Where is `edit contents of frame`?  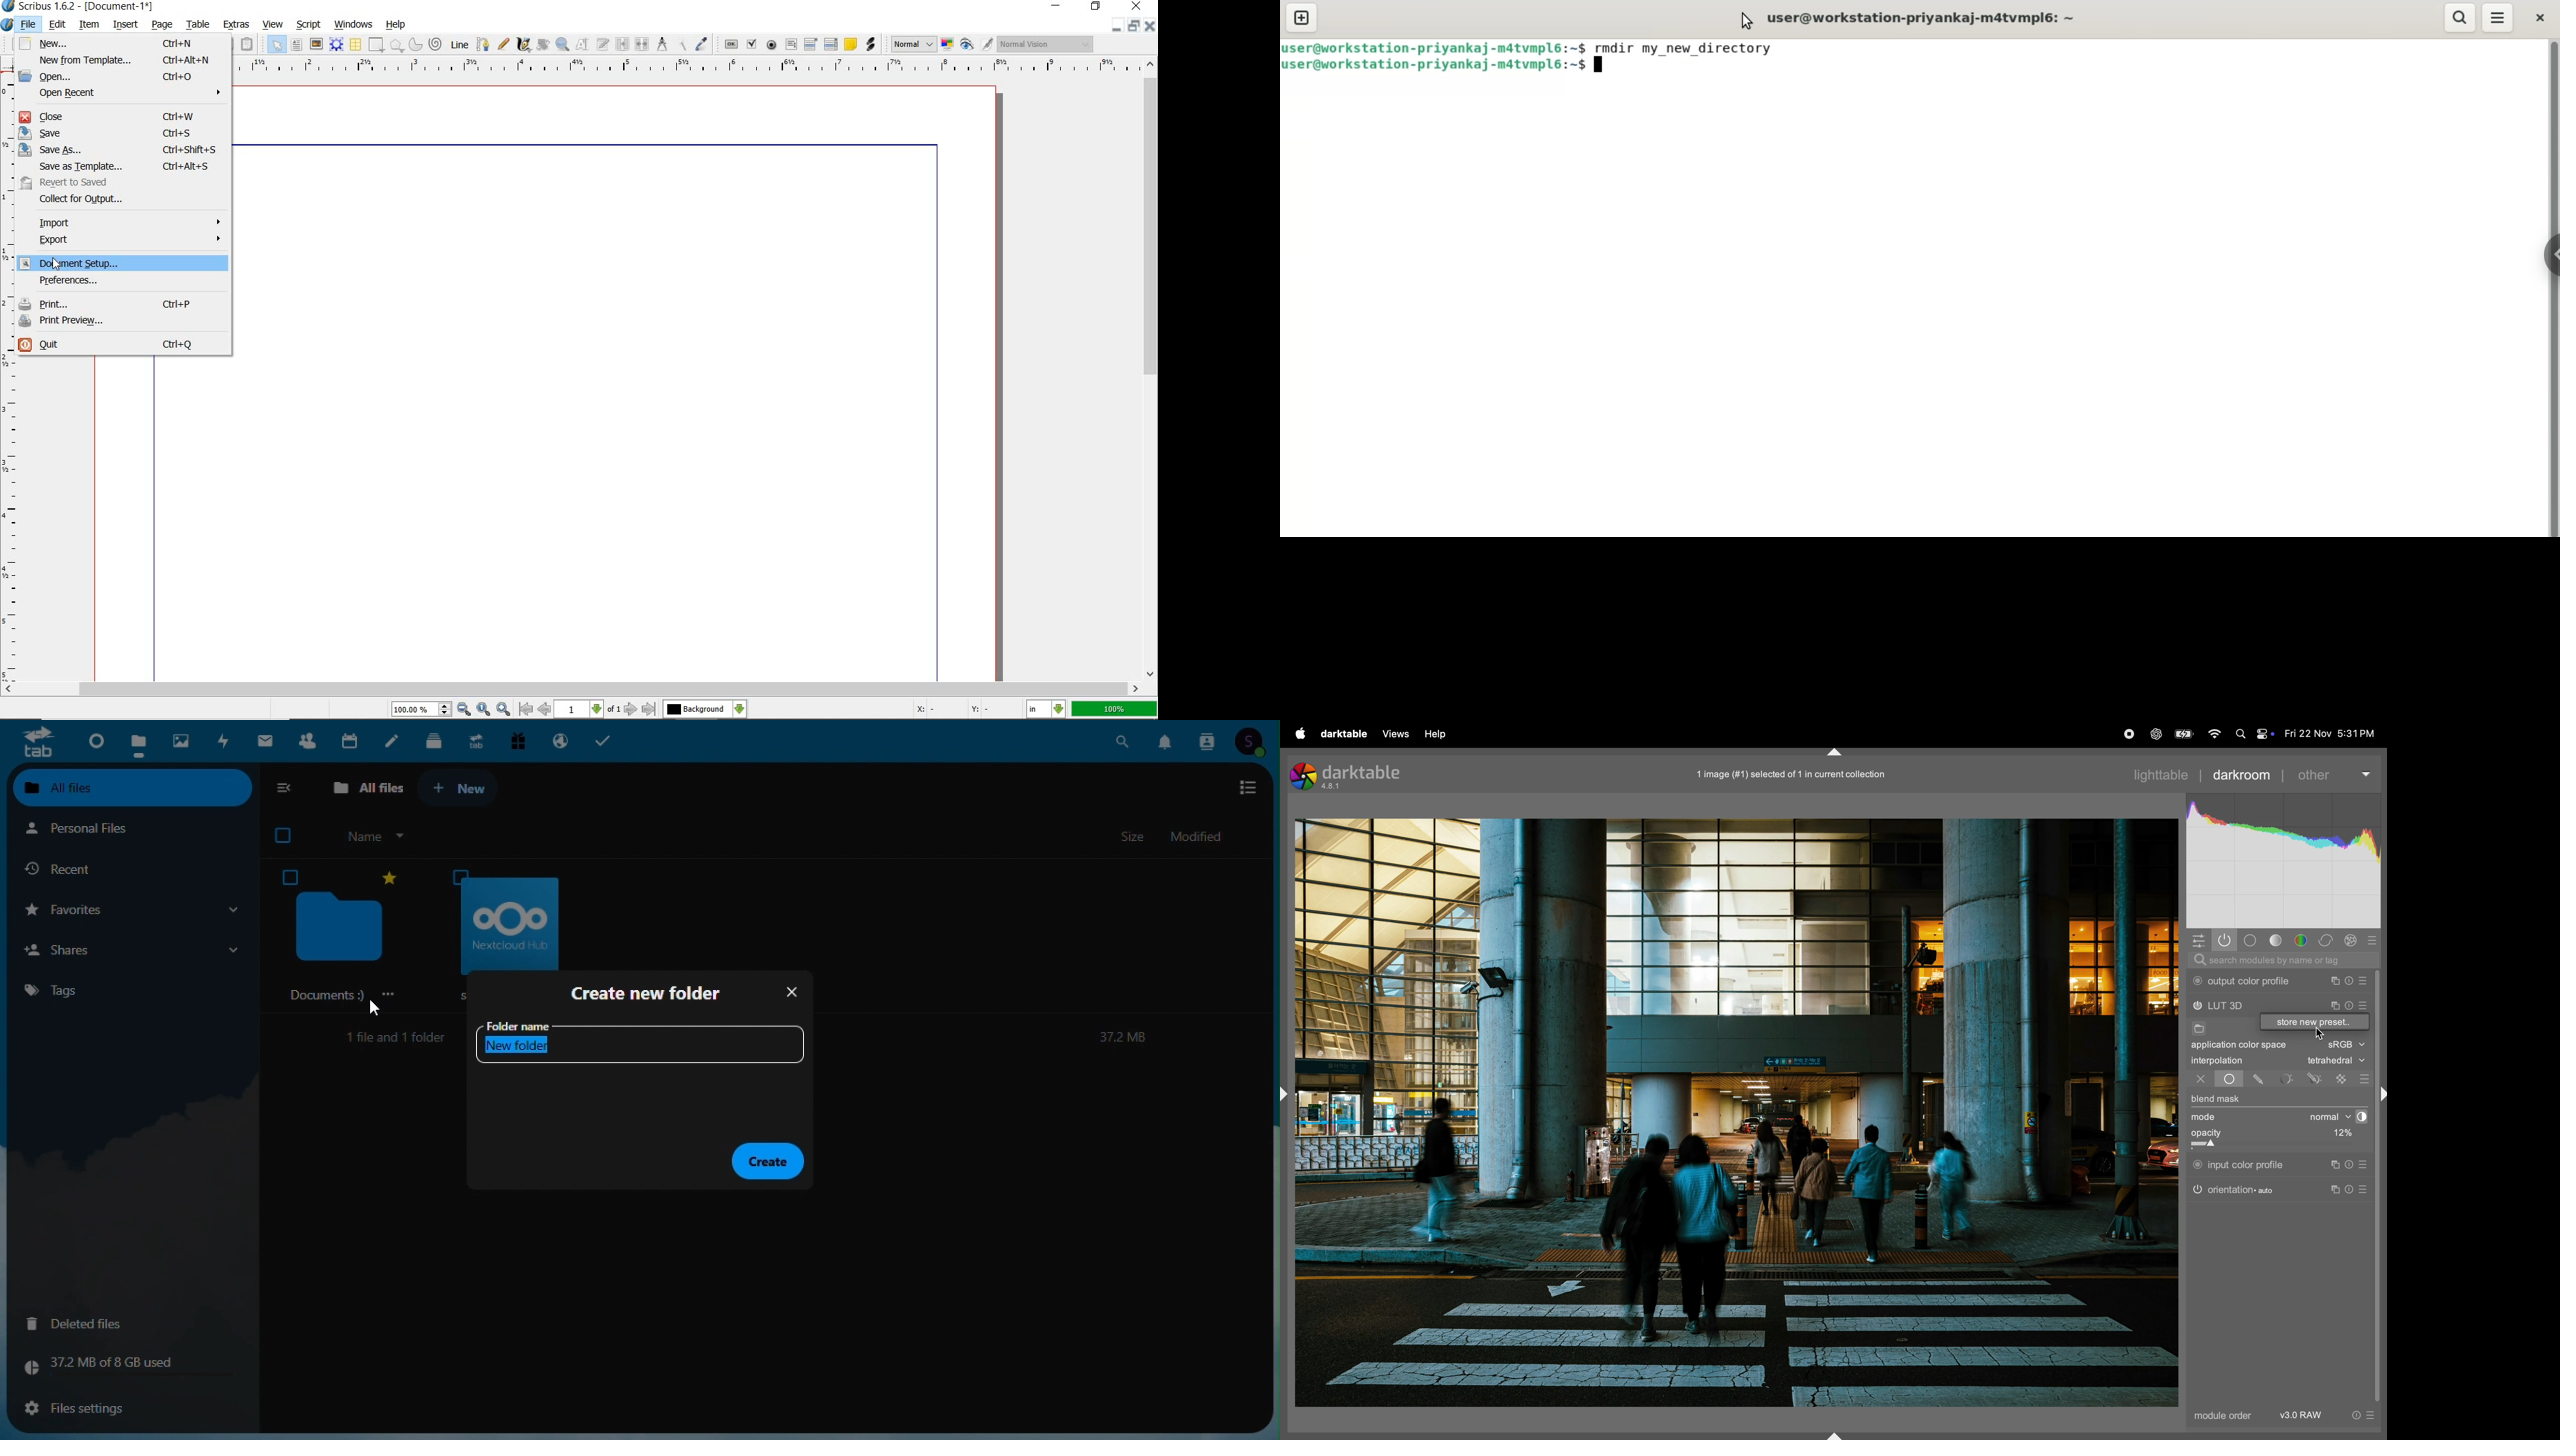
edit contents of frame is located at coordinates (584, 46).